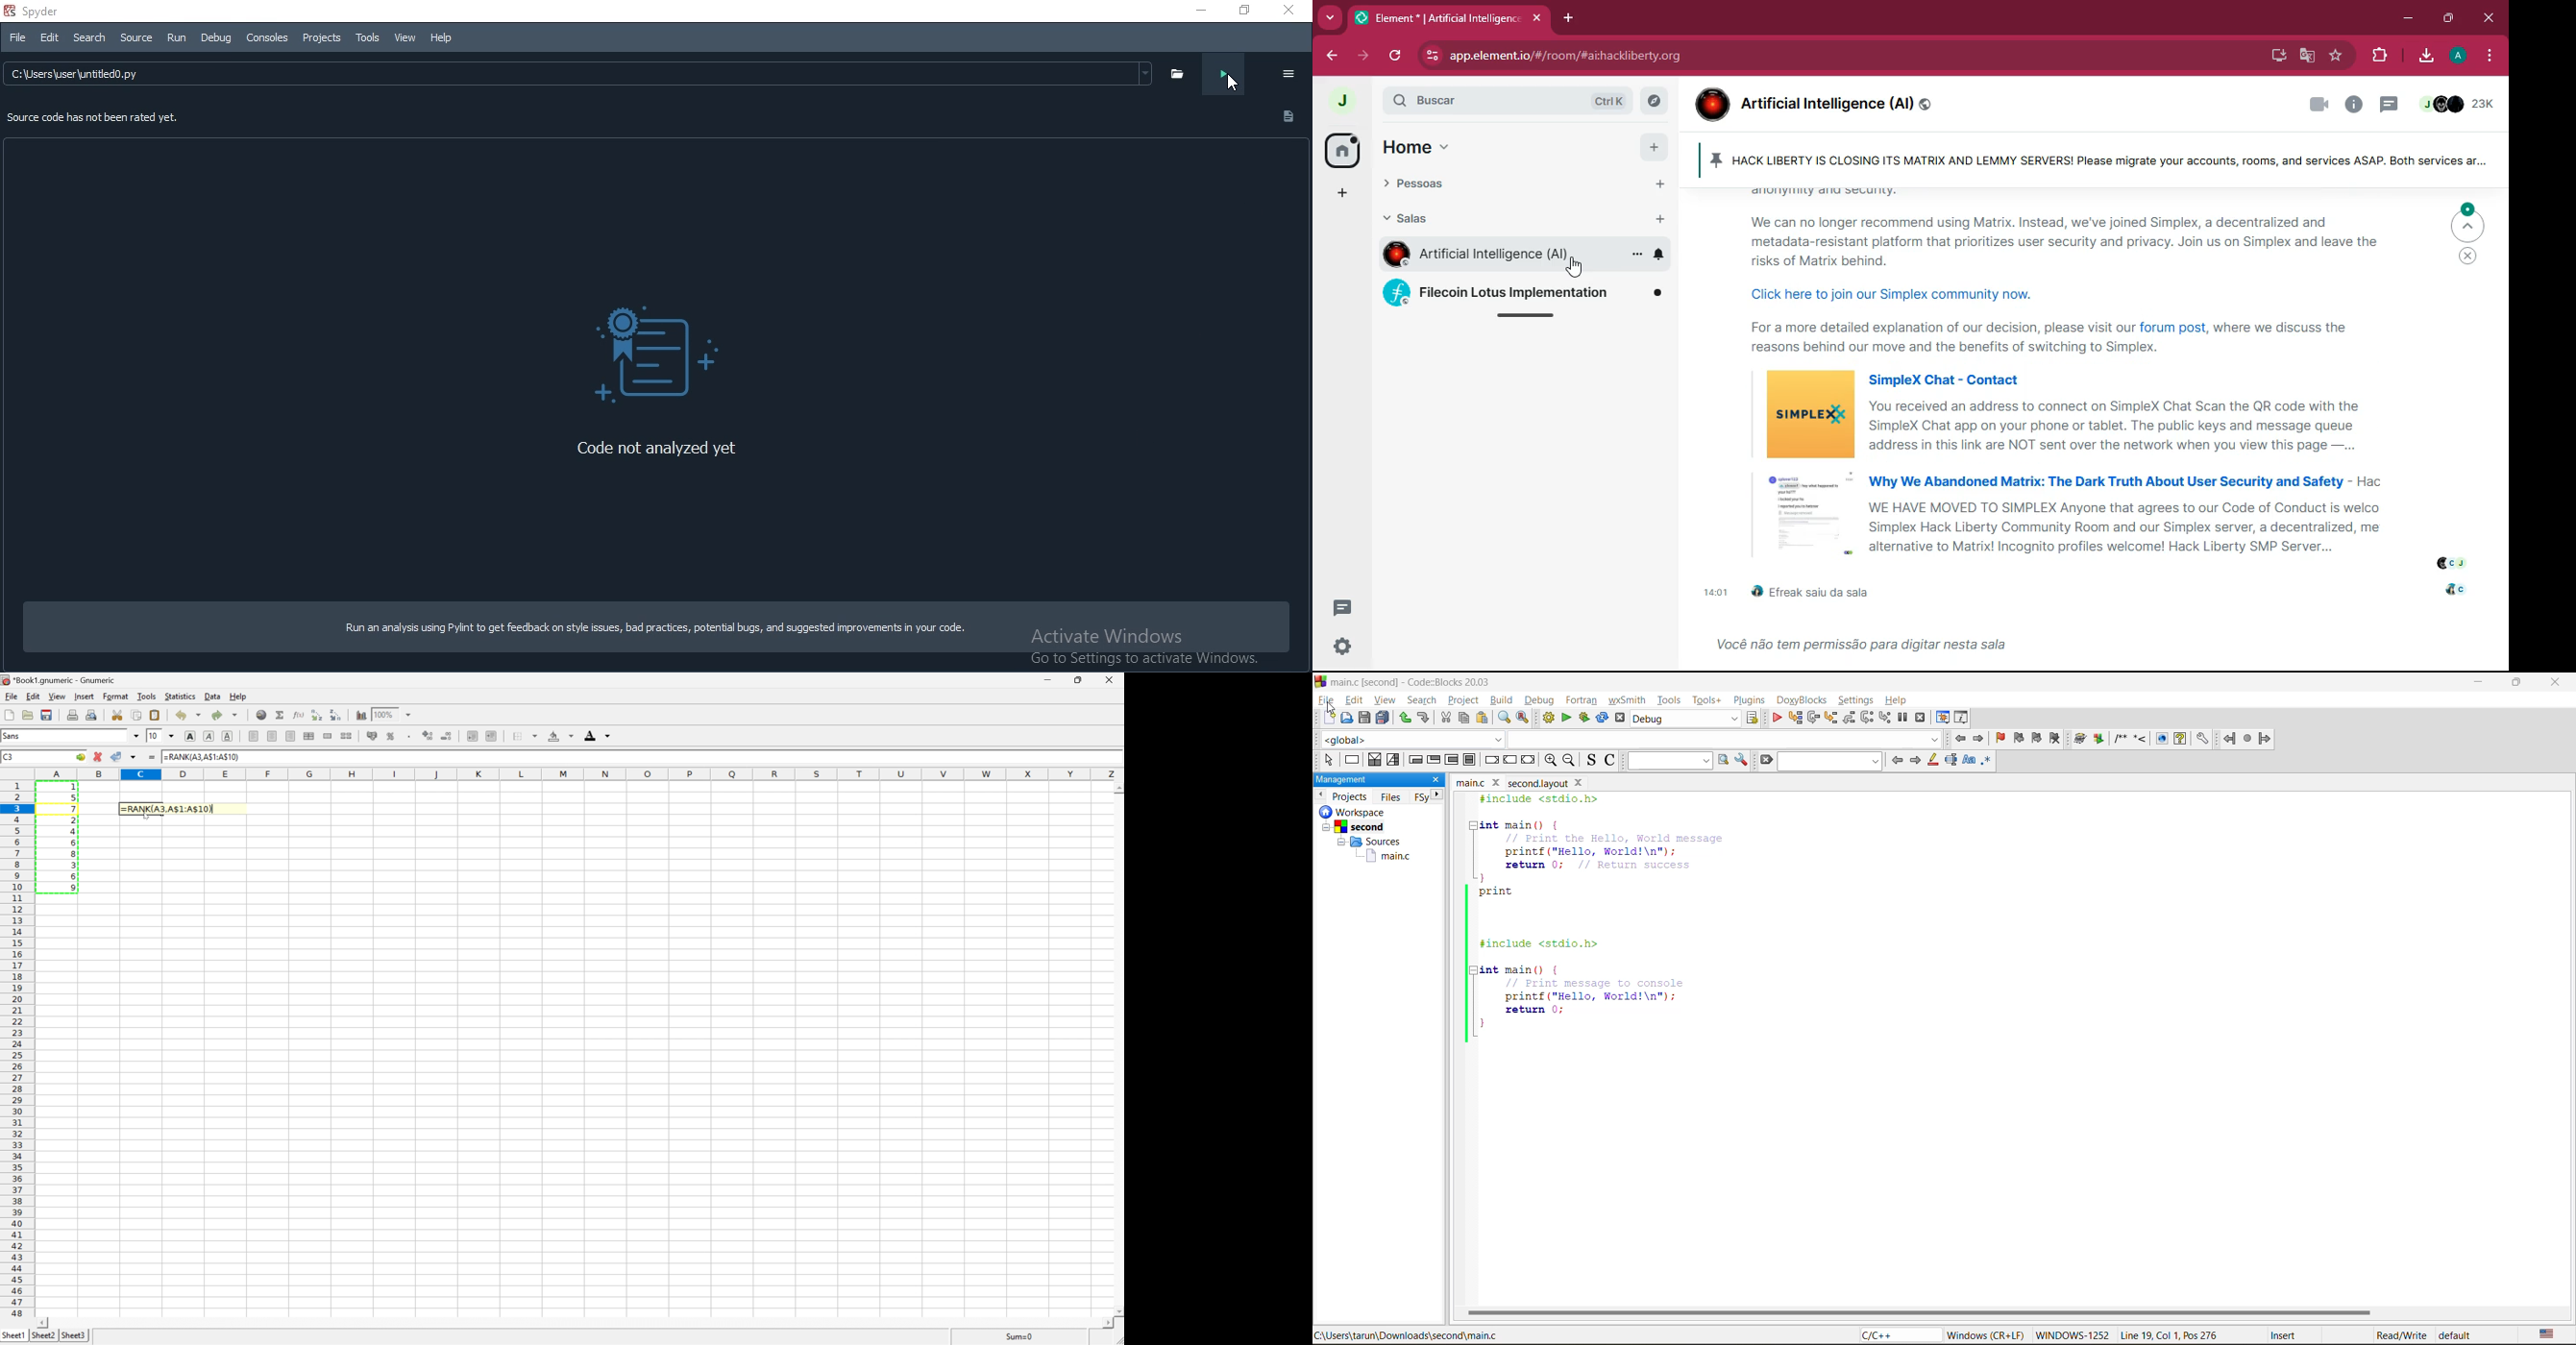  I want to click on previous bookmark, so click(2017, 740).